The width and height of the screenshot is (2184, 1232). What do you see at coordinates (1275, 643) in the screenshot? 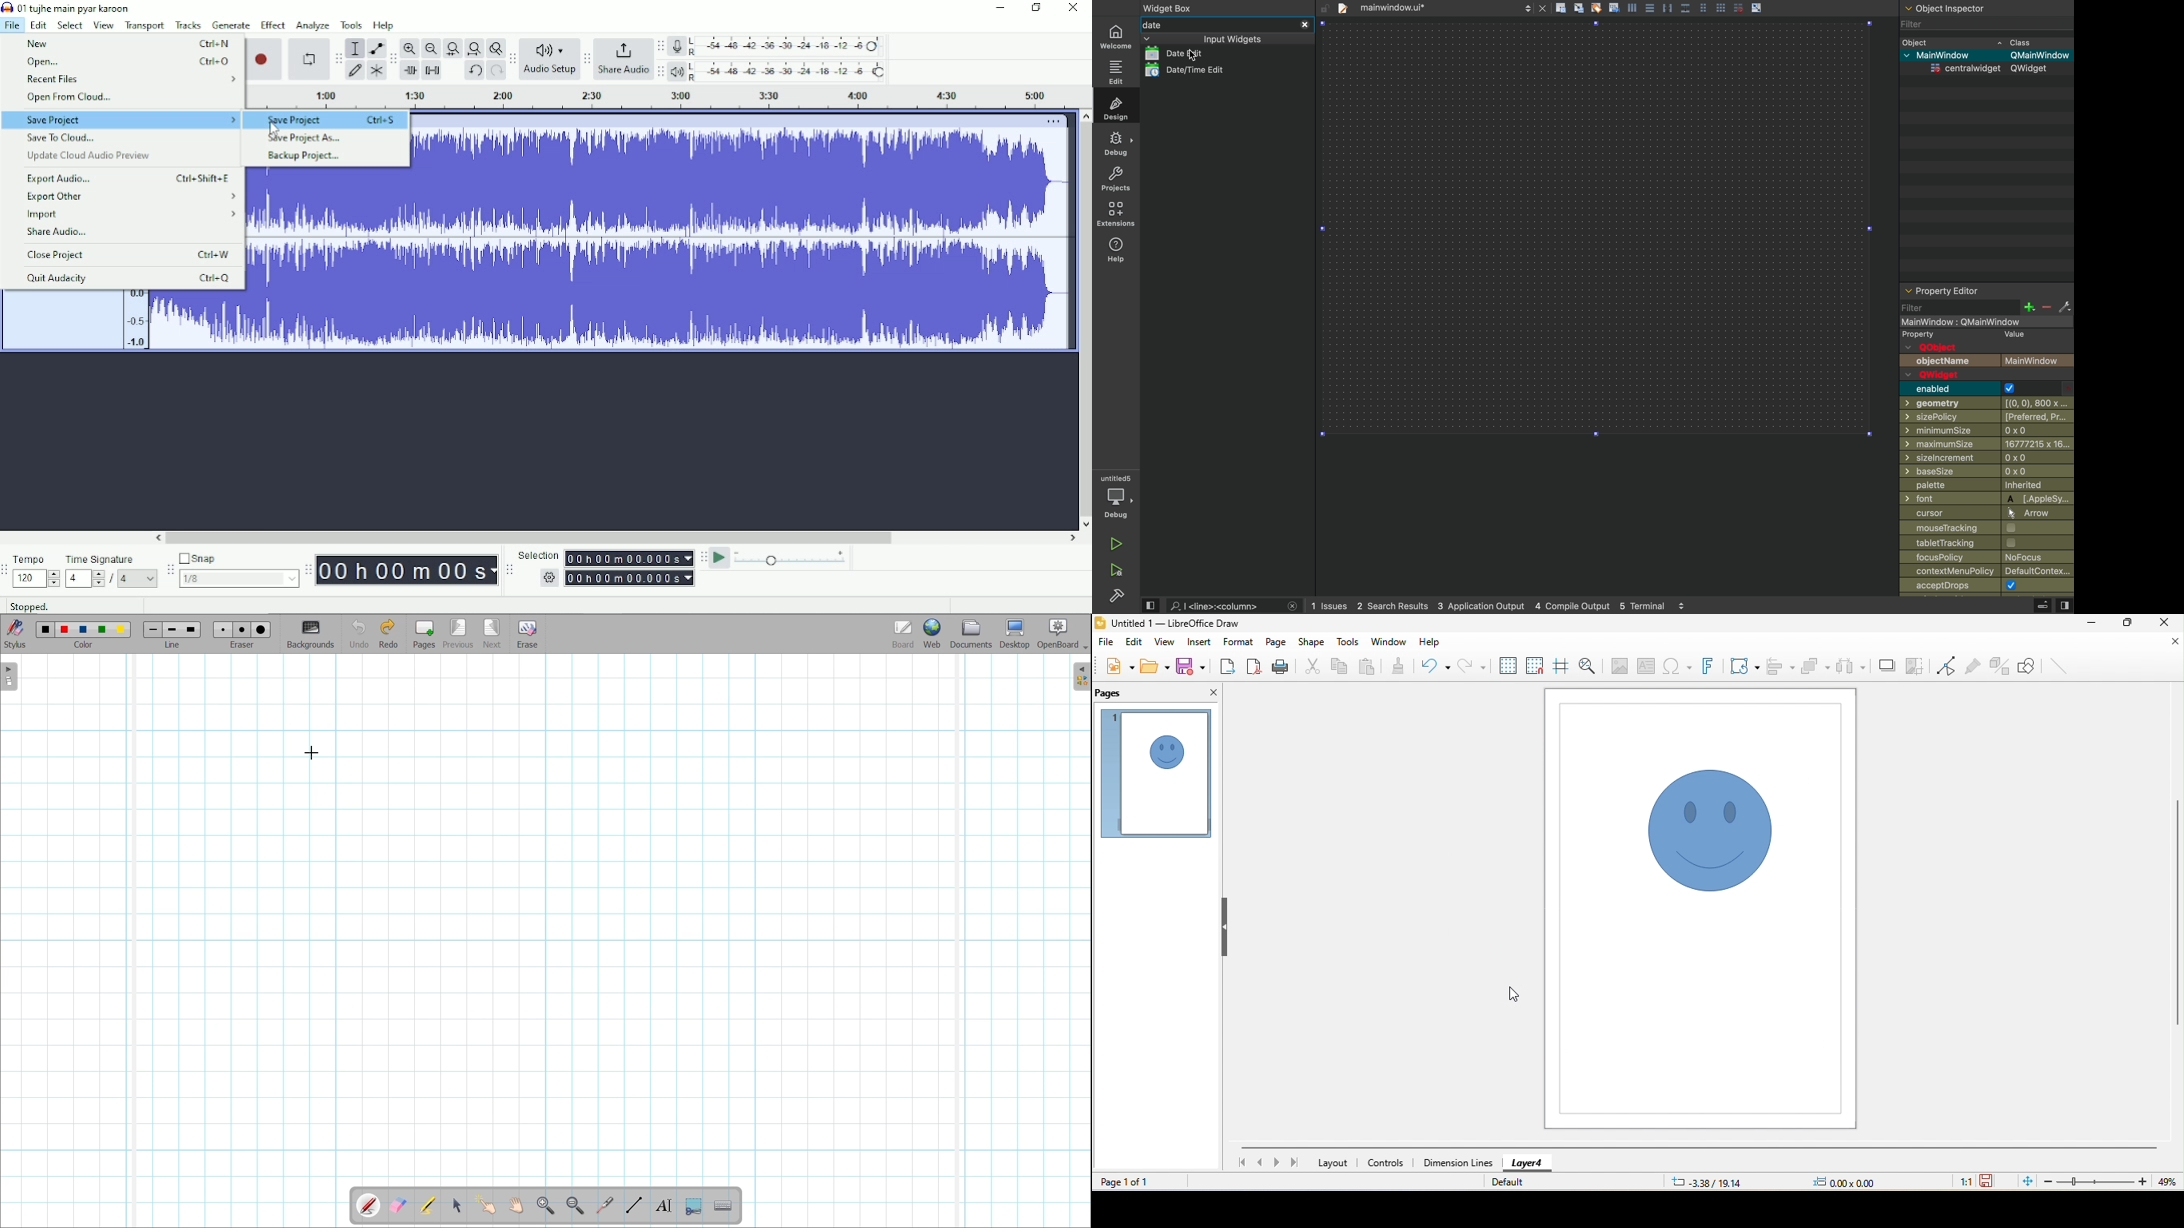
I see `page` at bounding box center [1275, 643].